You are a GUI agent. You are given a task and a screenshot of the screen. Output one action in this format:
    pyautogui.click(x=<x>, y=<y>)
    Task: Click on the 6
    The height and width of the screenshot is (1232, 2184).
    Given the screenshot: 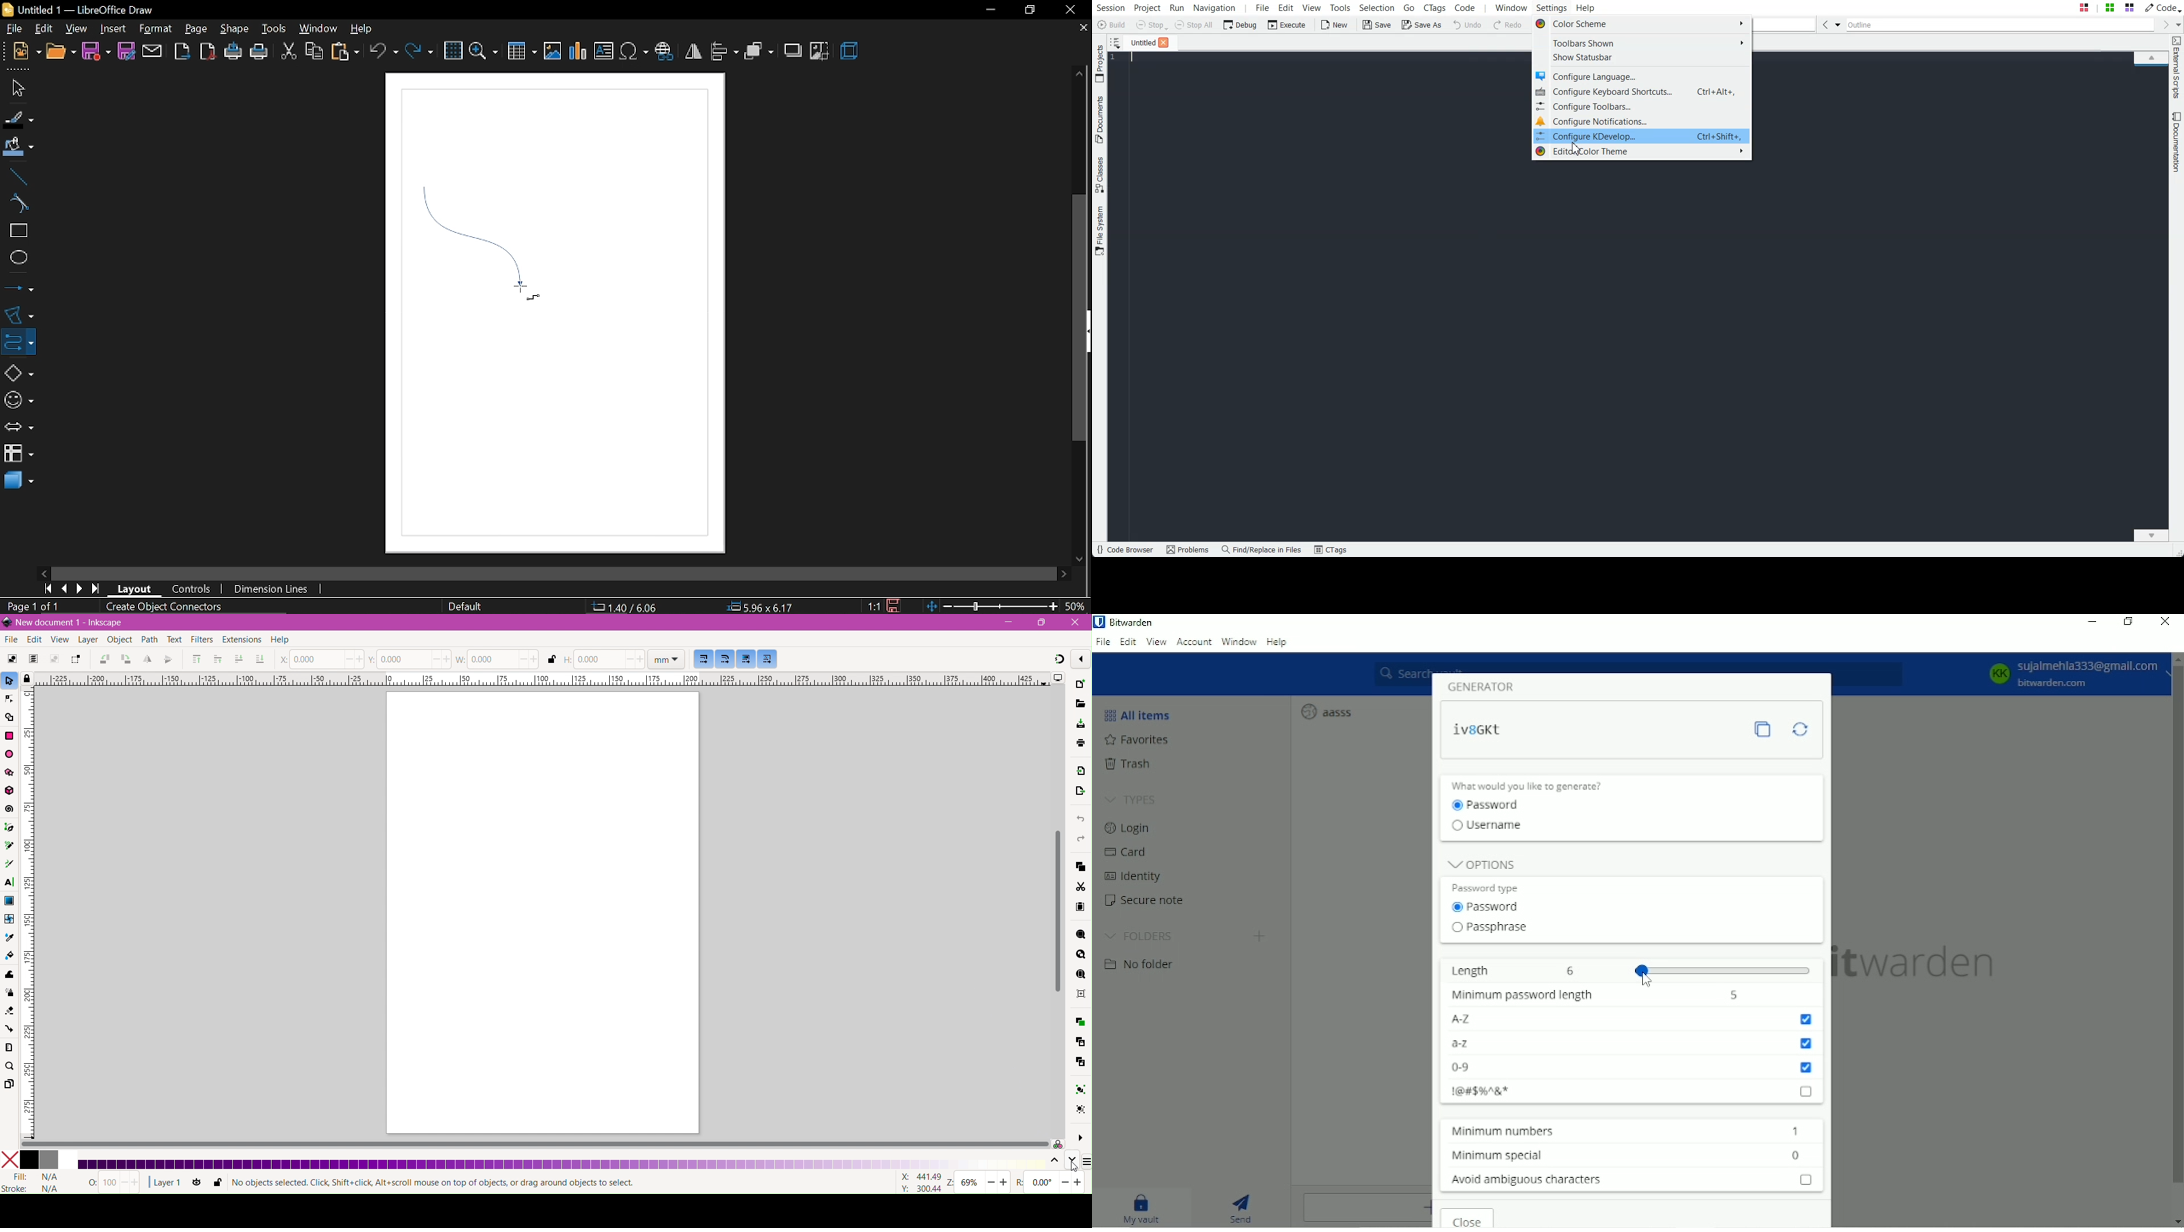 What is the action you would take?
    pyautogui.click(x=1575, y=971)
    